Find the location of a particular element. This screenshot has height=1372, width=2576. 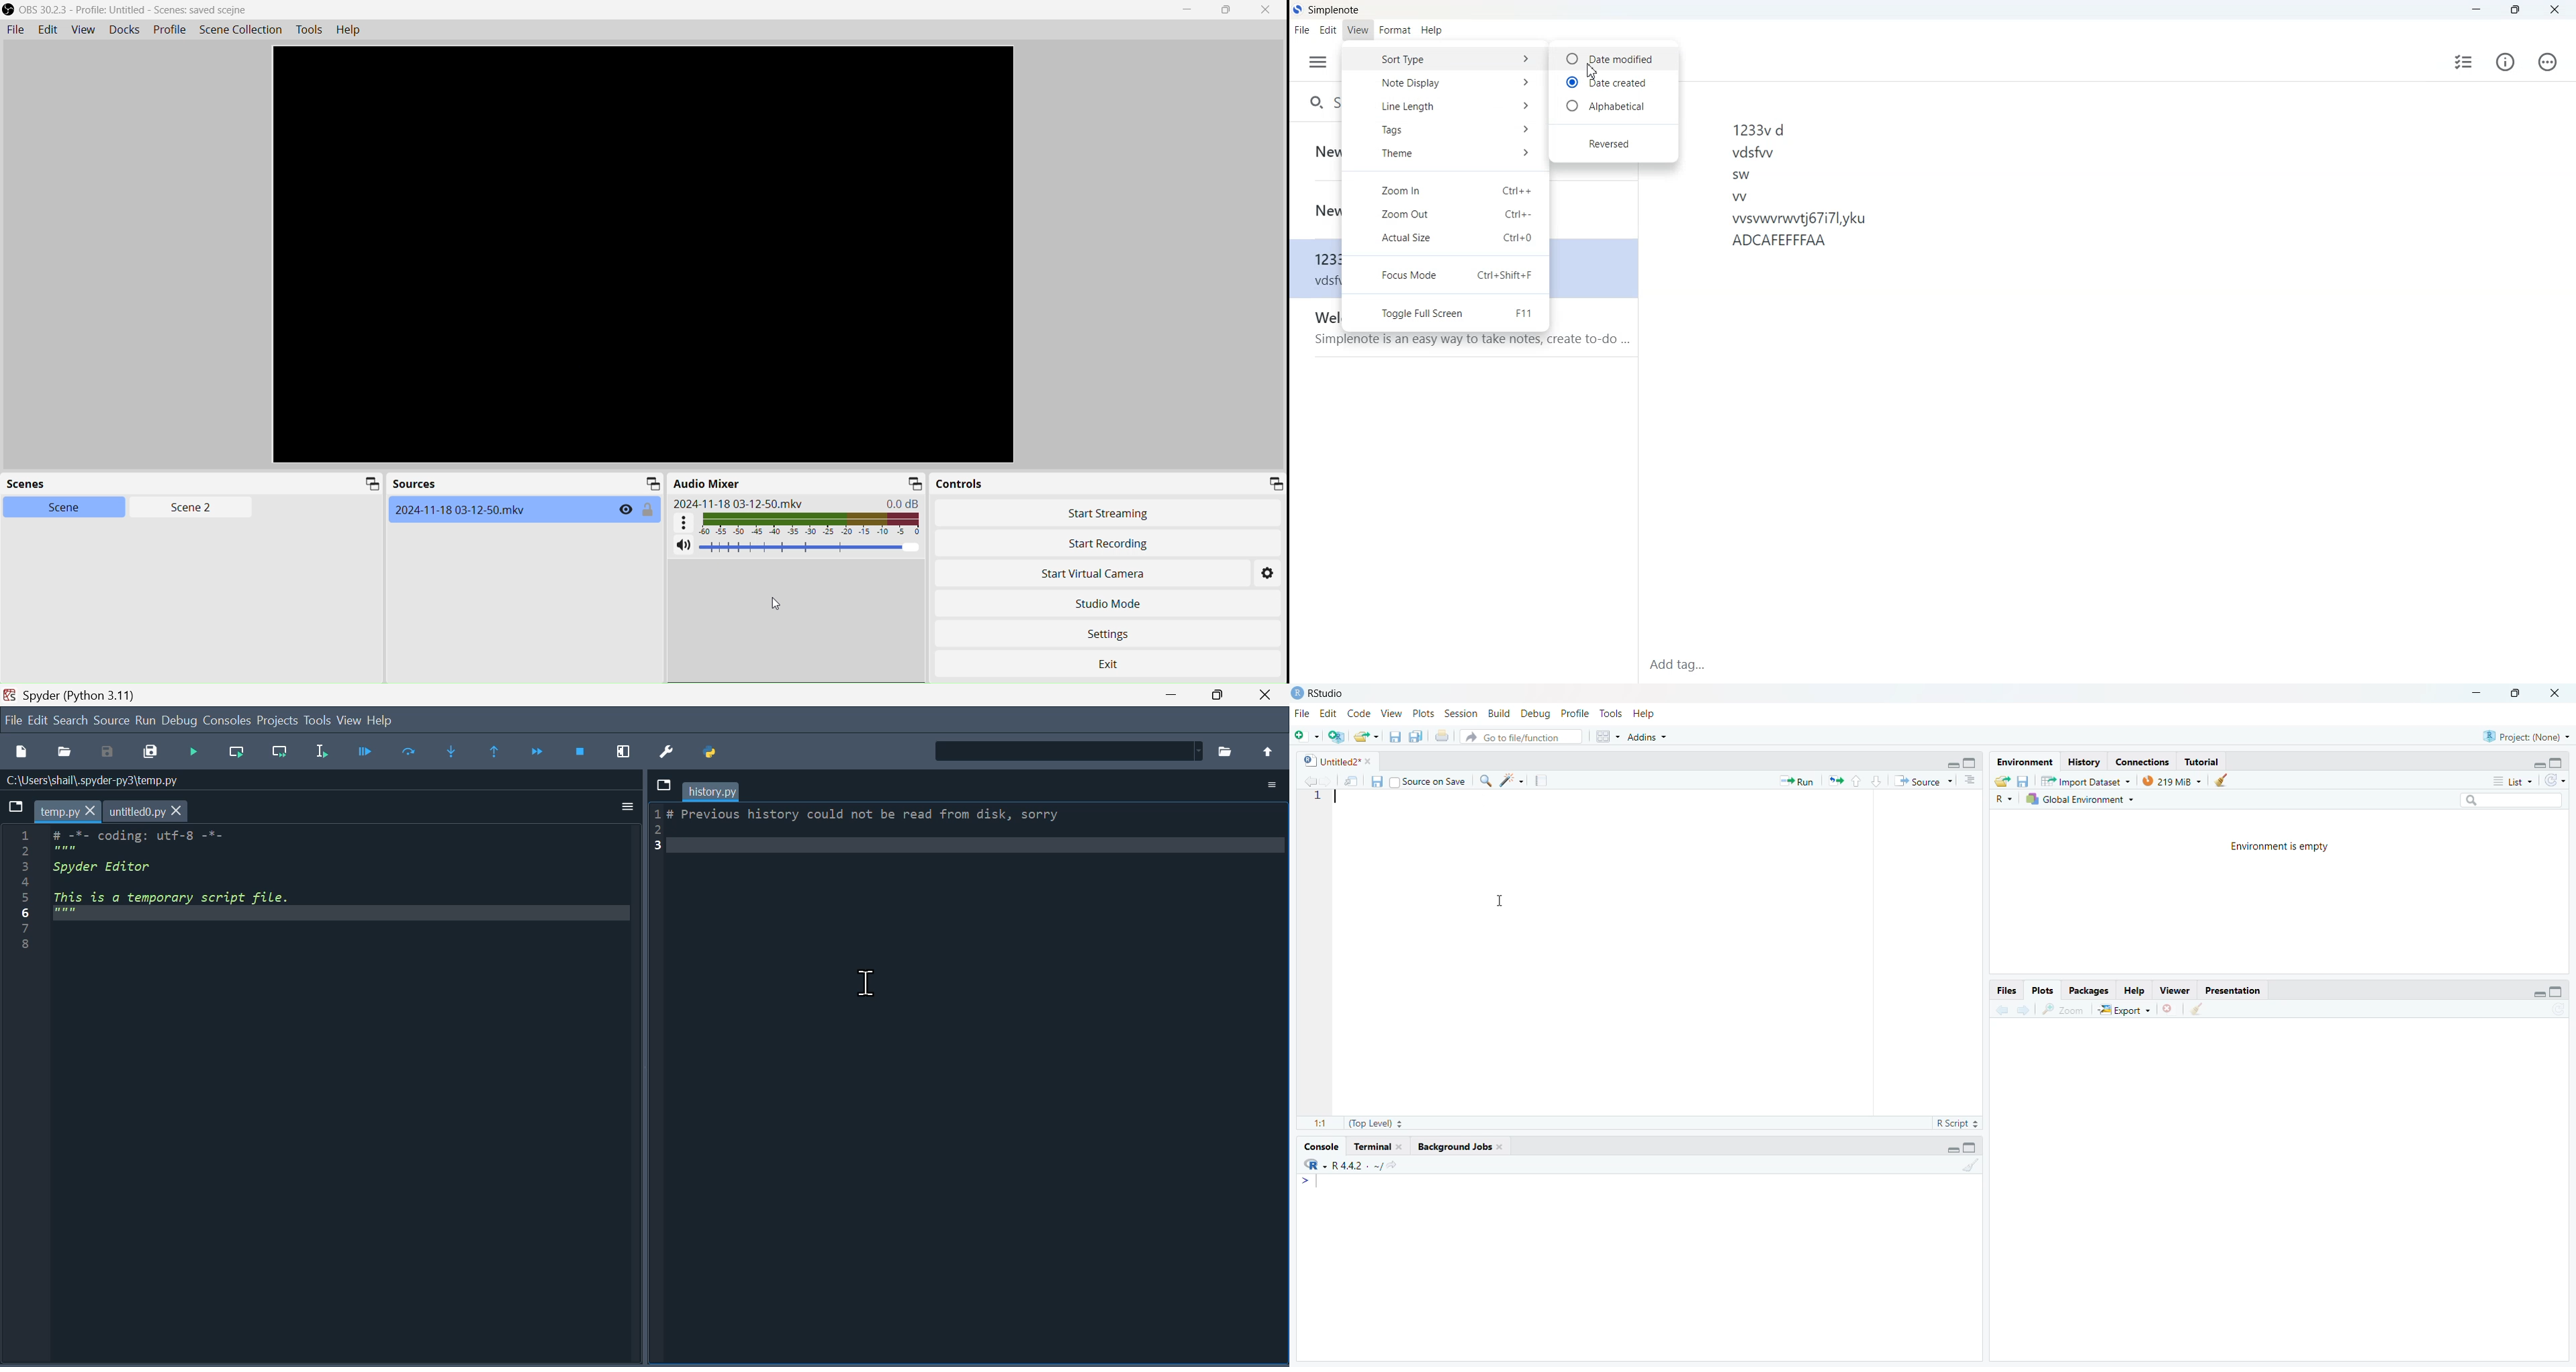

Viewer is located at coordinates (2174, 990).